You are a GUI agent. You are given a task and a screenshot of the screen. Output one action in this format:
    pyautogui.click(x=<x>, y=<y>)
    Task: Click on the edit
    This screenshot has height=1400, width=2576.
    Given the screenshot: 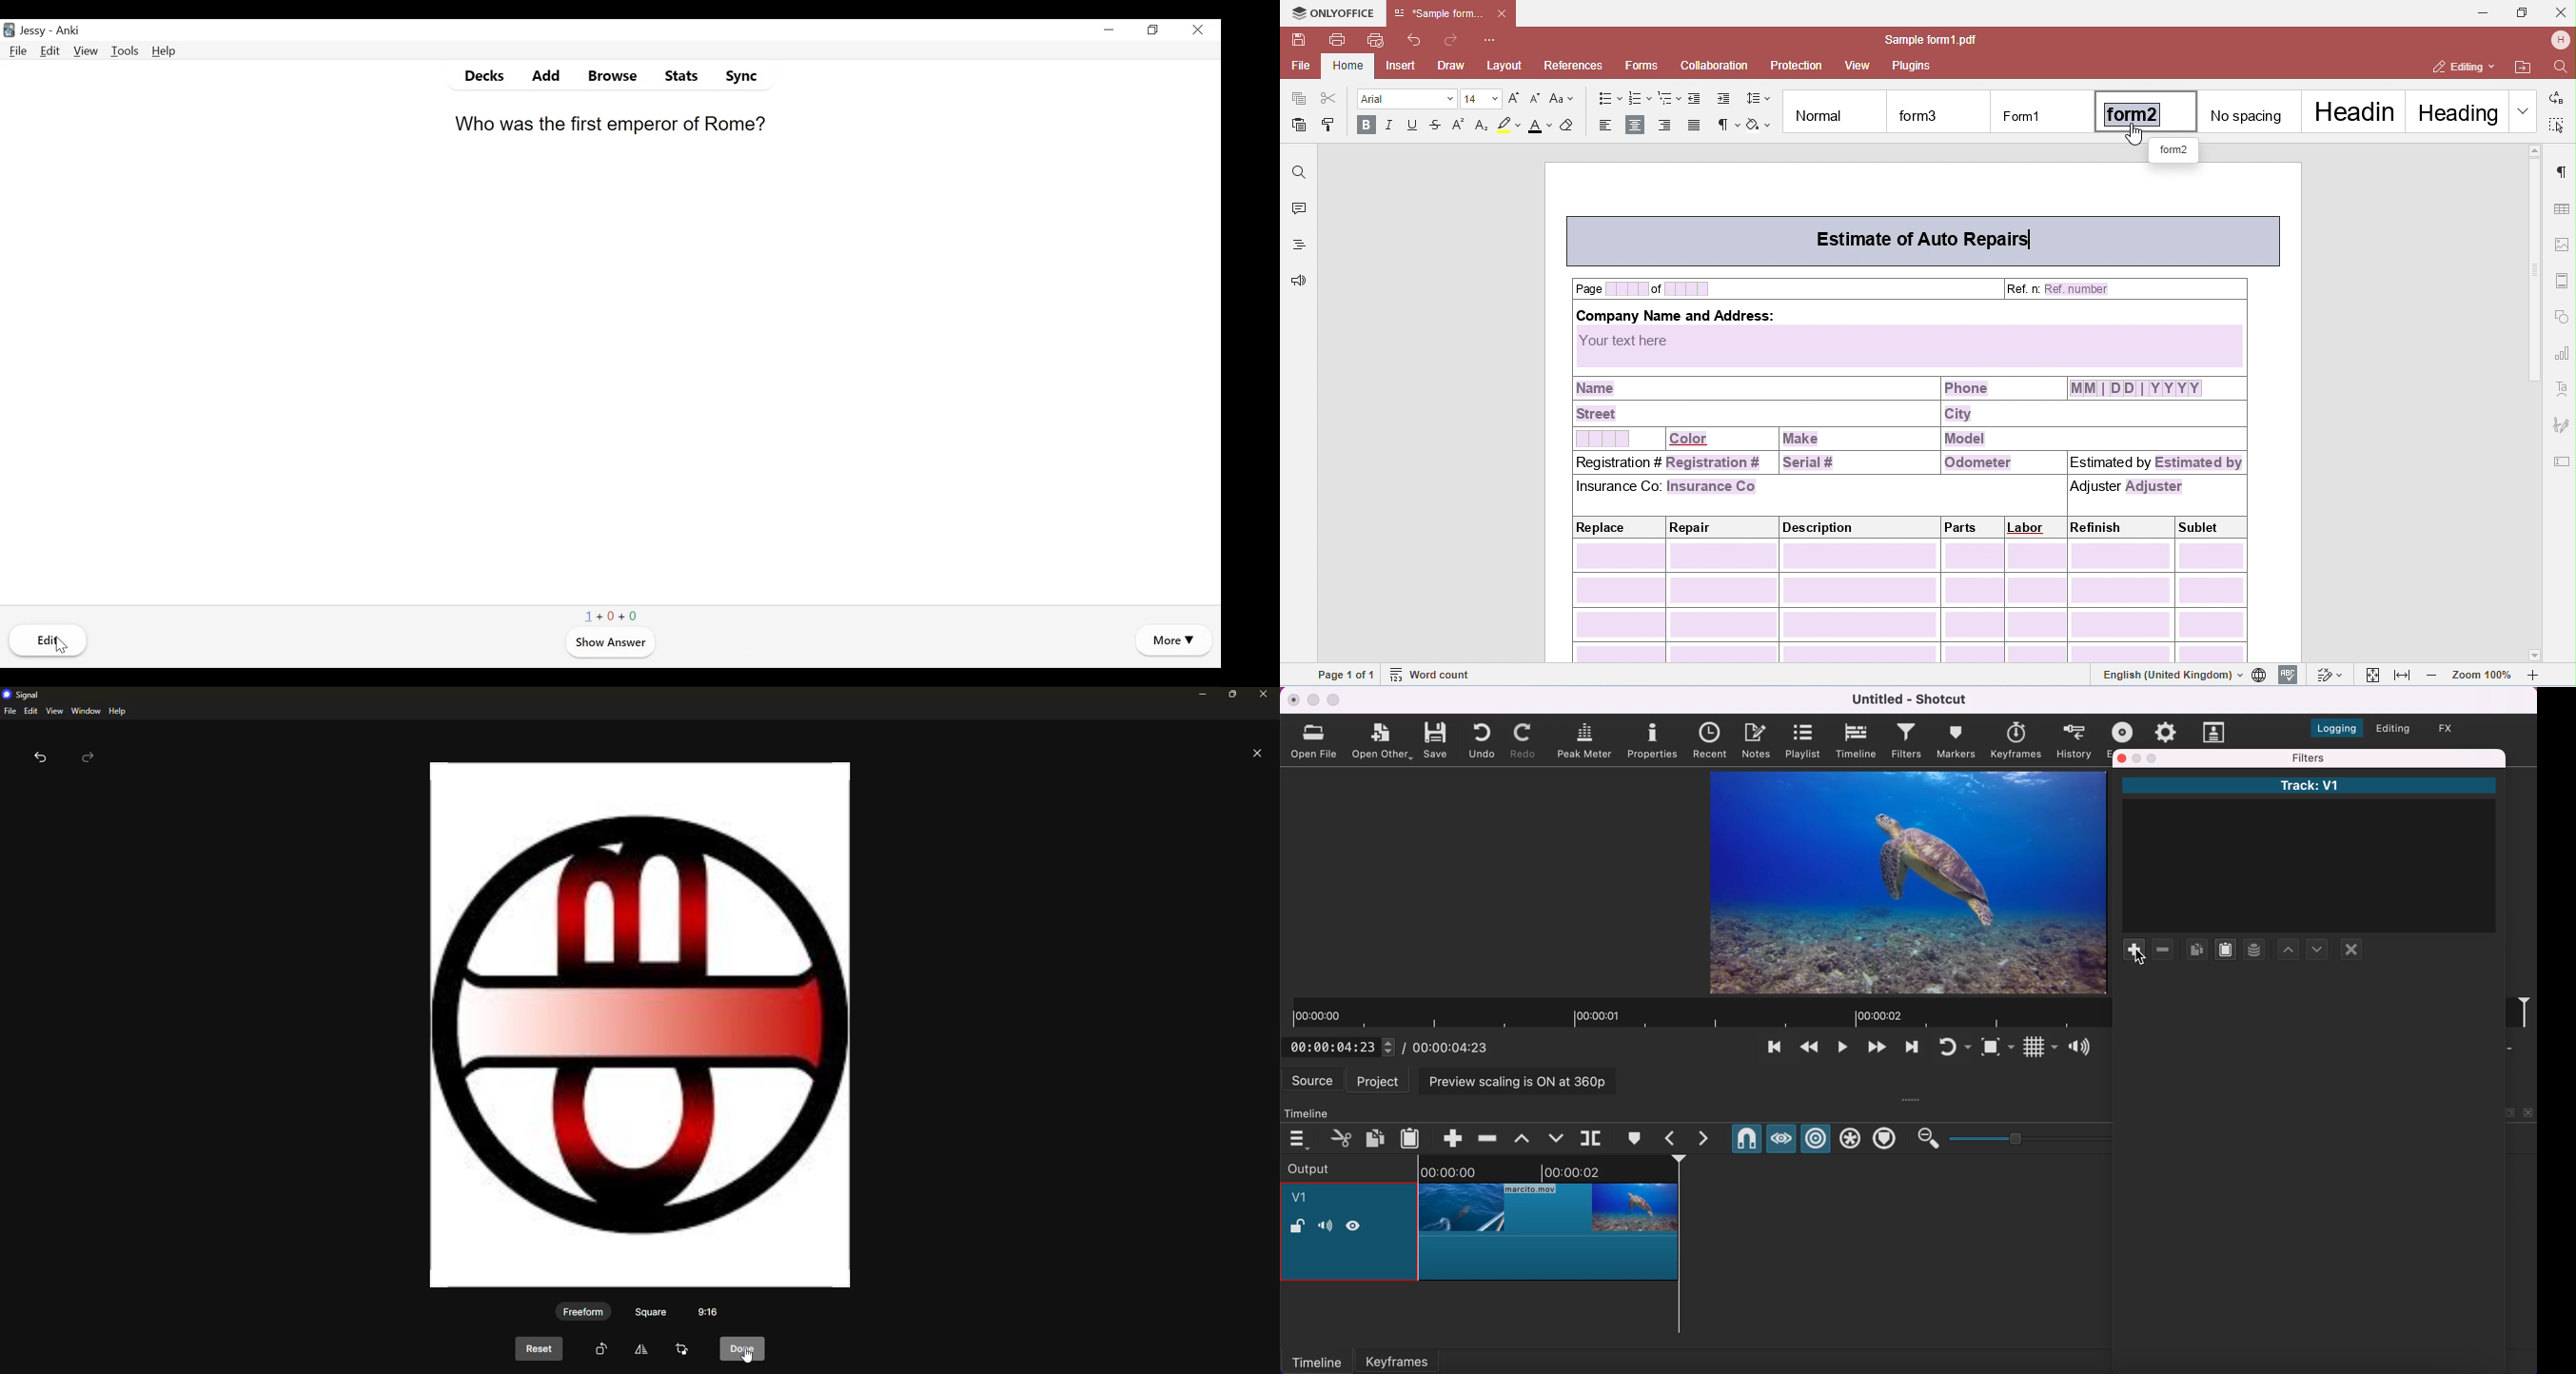 What is the action you would take?
    pyautogui.click(x=646, y=1349)
    